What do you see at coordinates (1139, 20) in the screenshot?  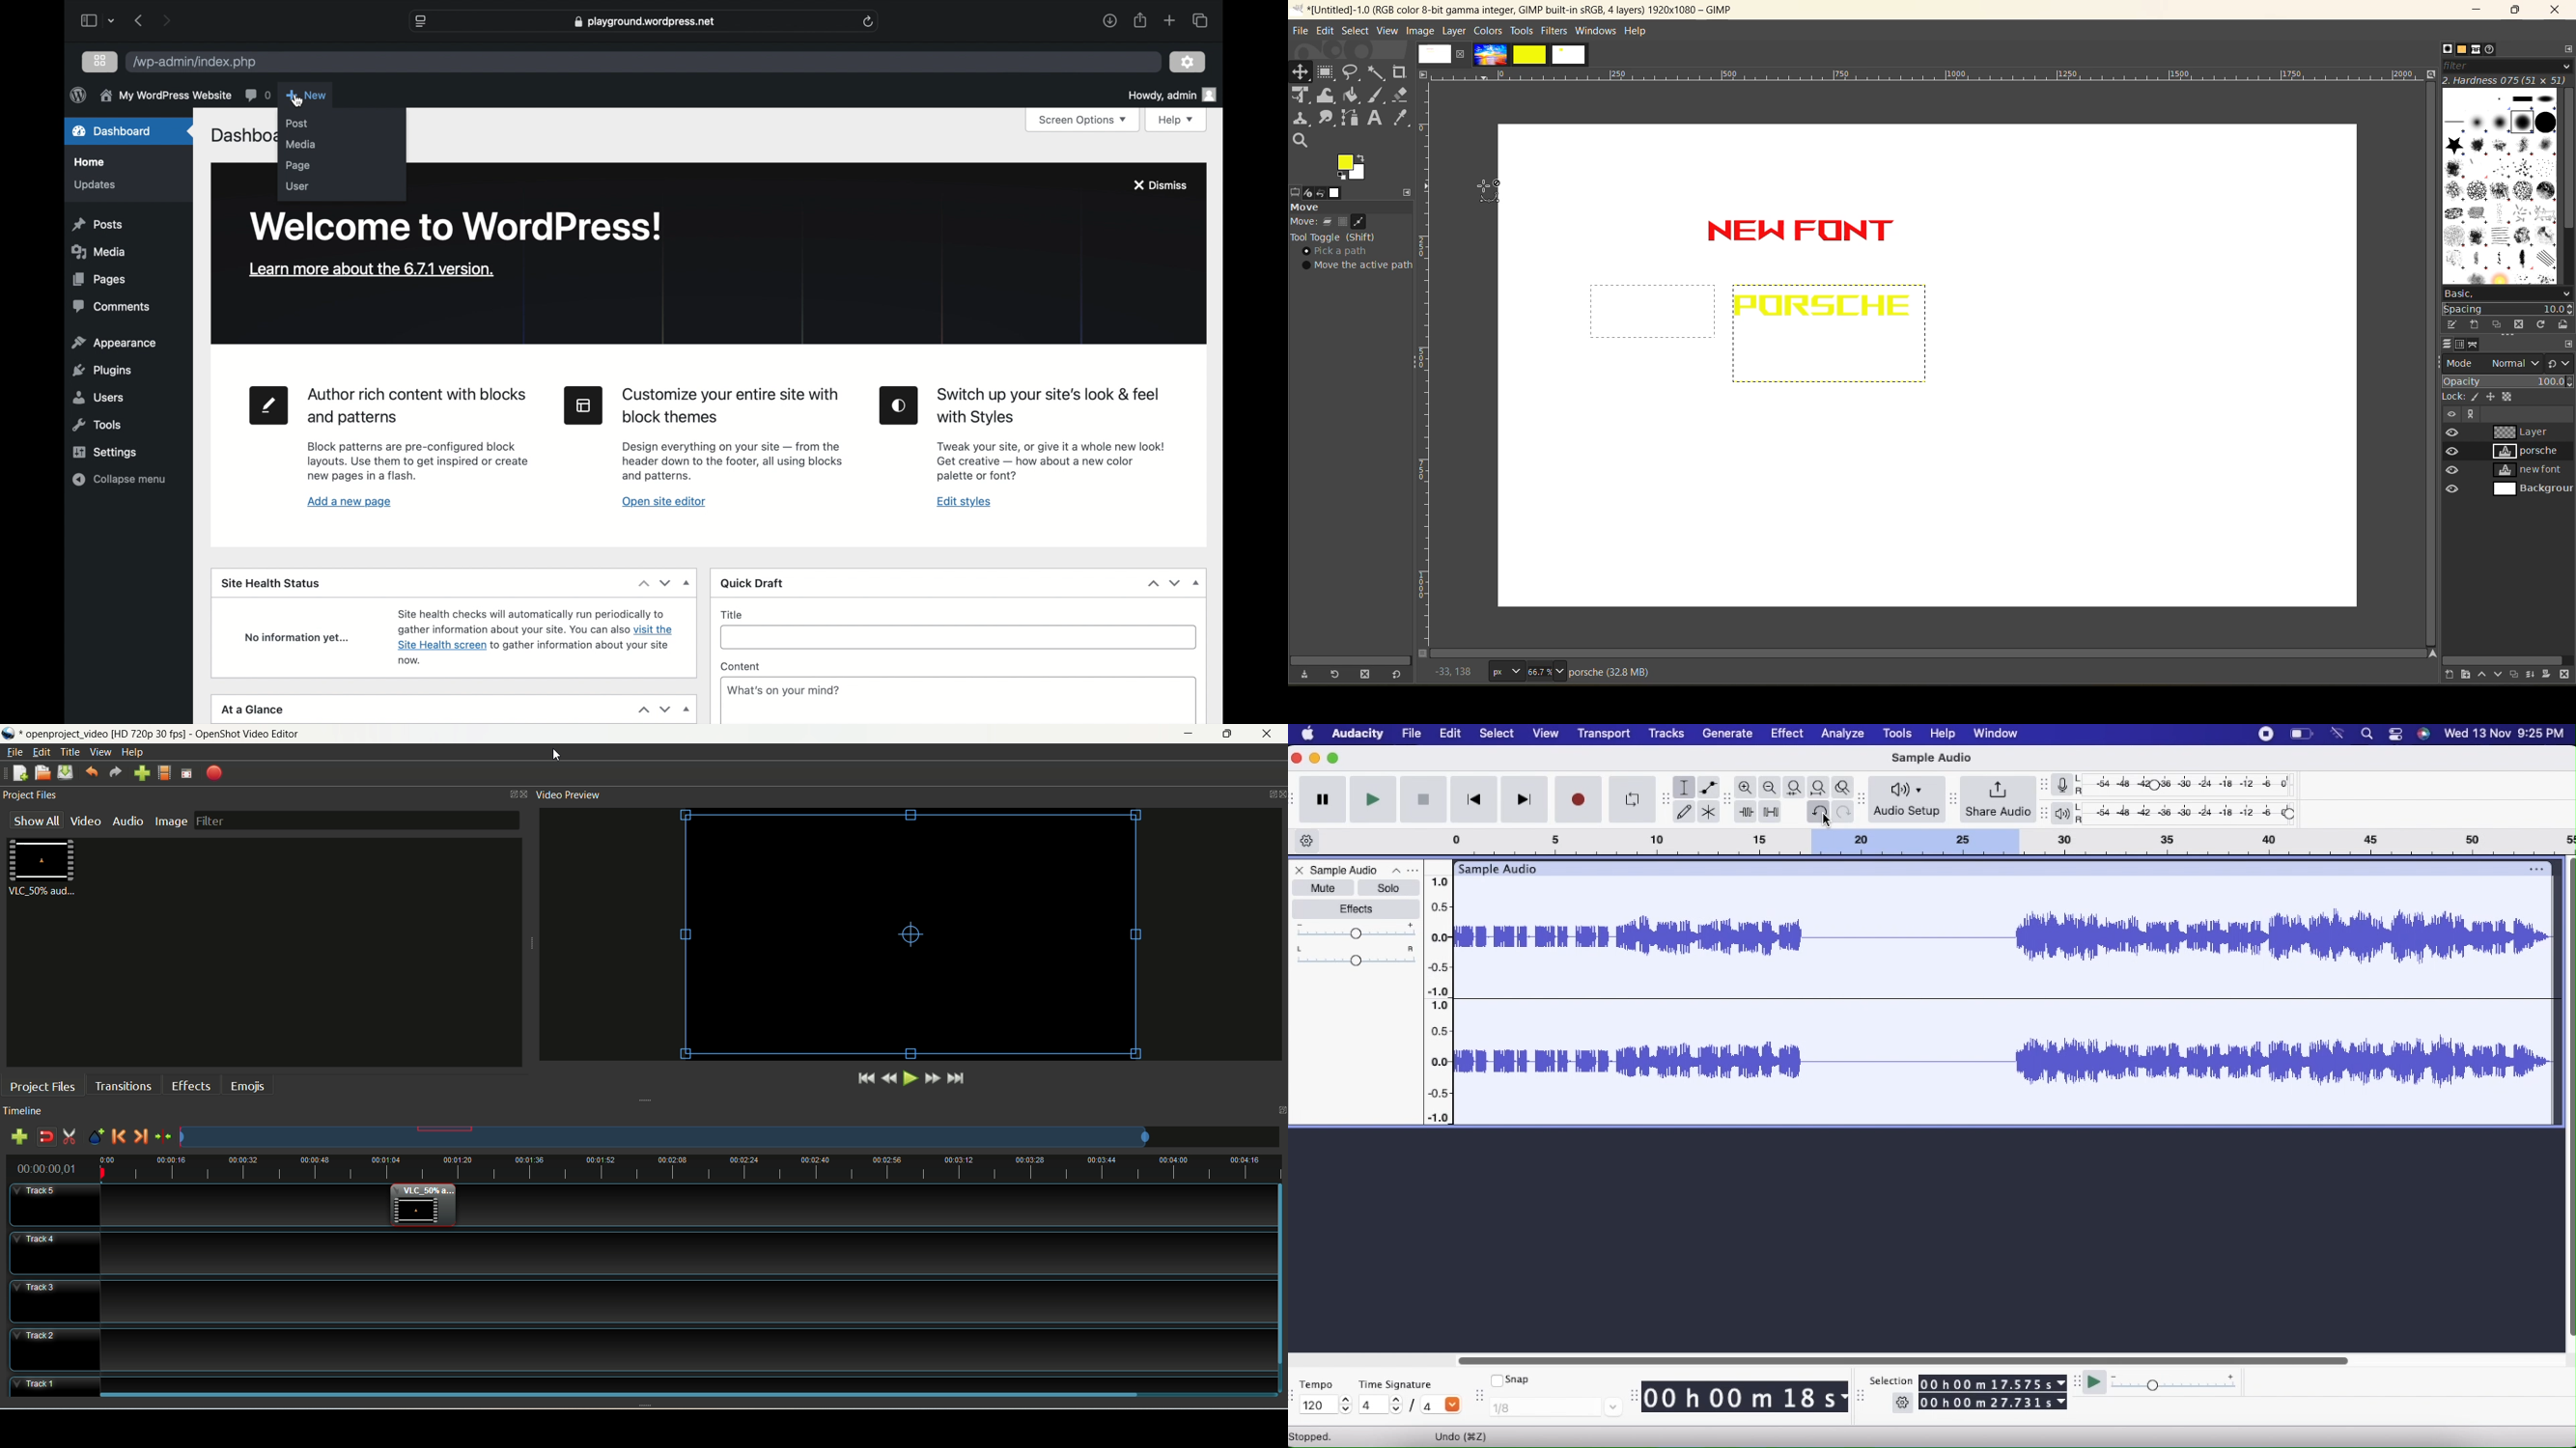 I see `share` at bounding box center [1139, 20].